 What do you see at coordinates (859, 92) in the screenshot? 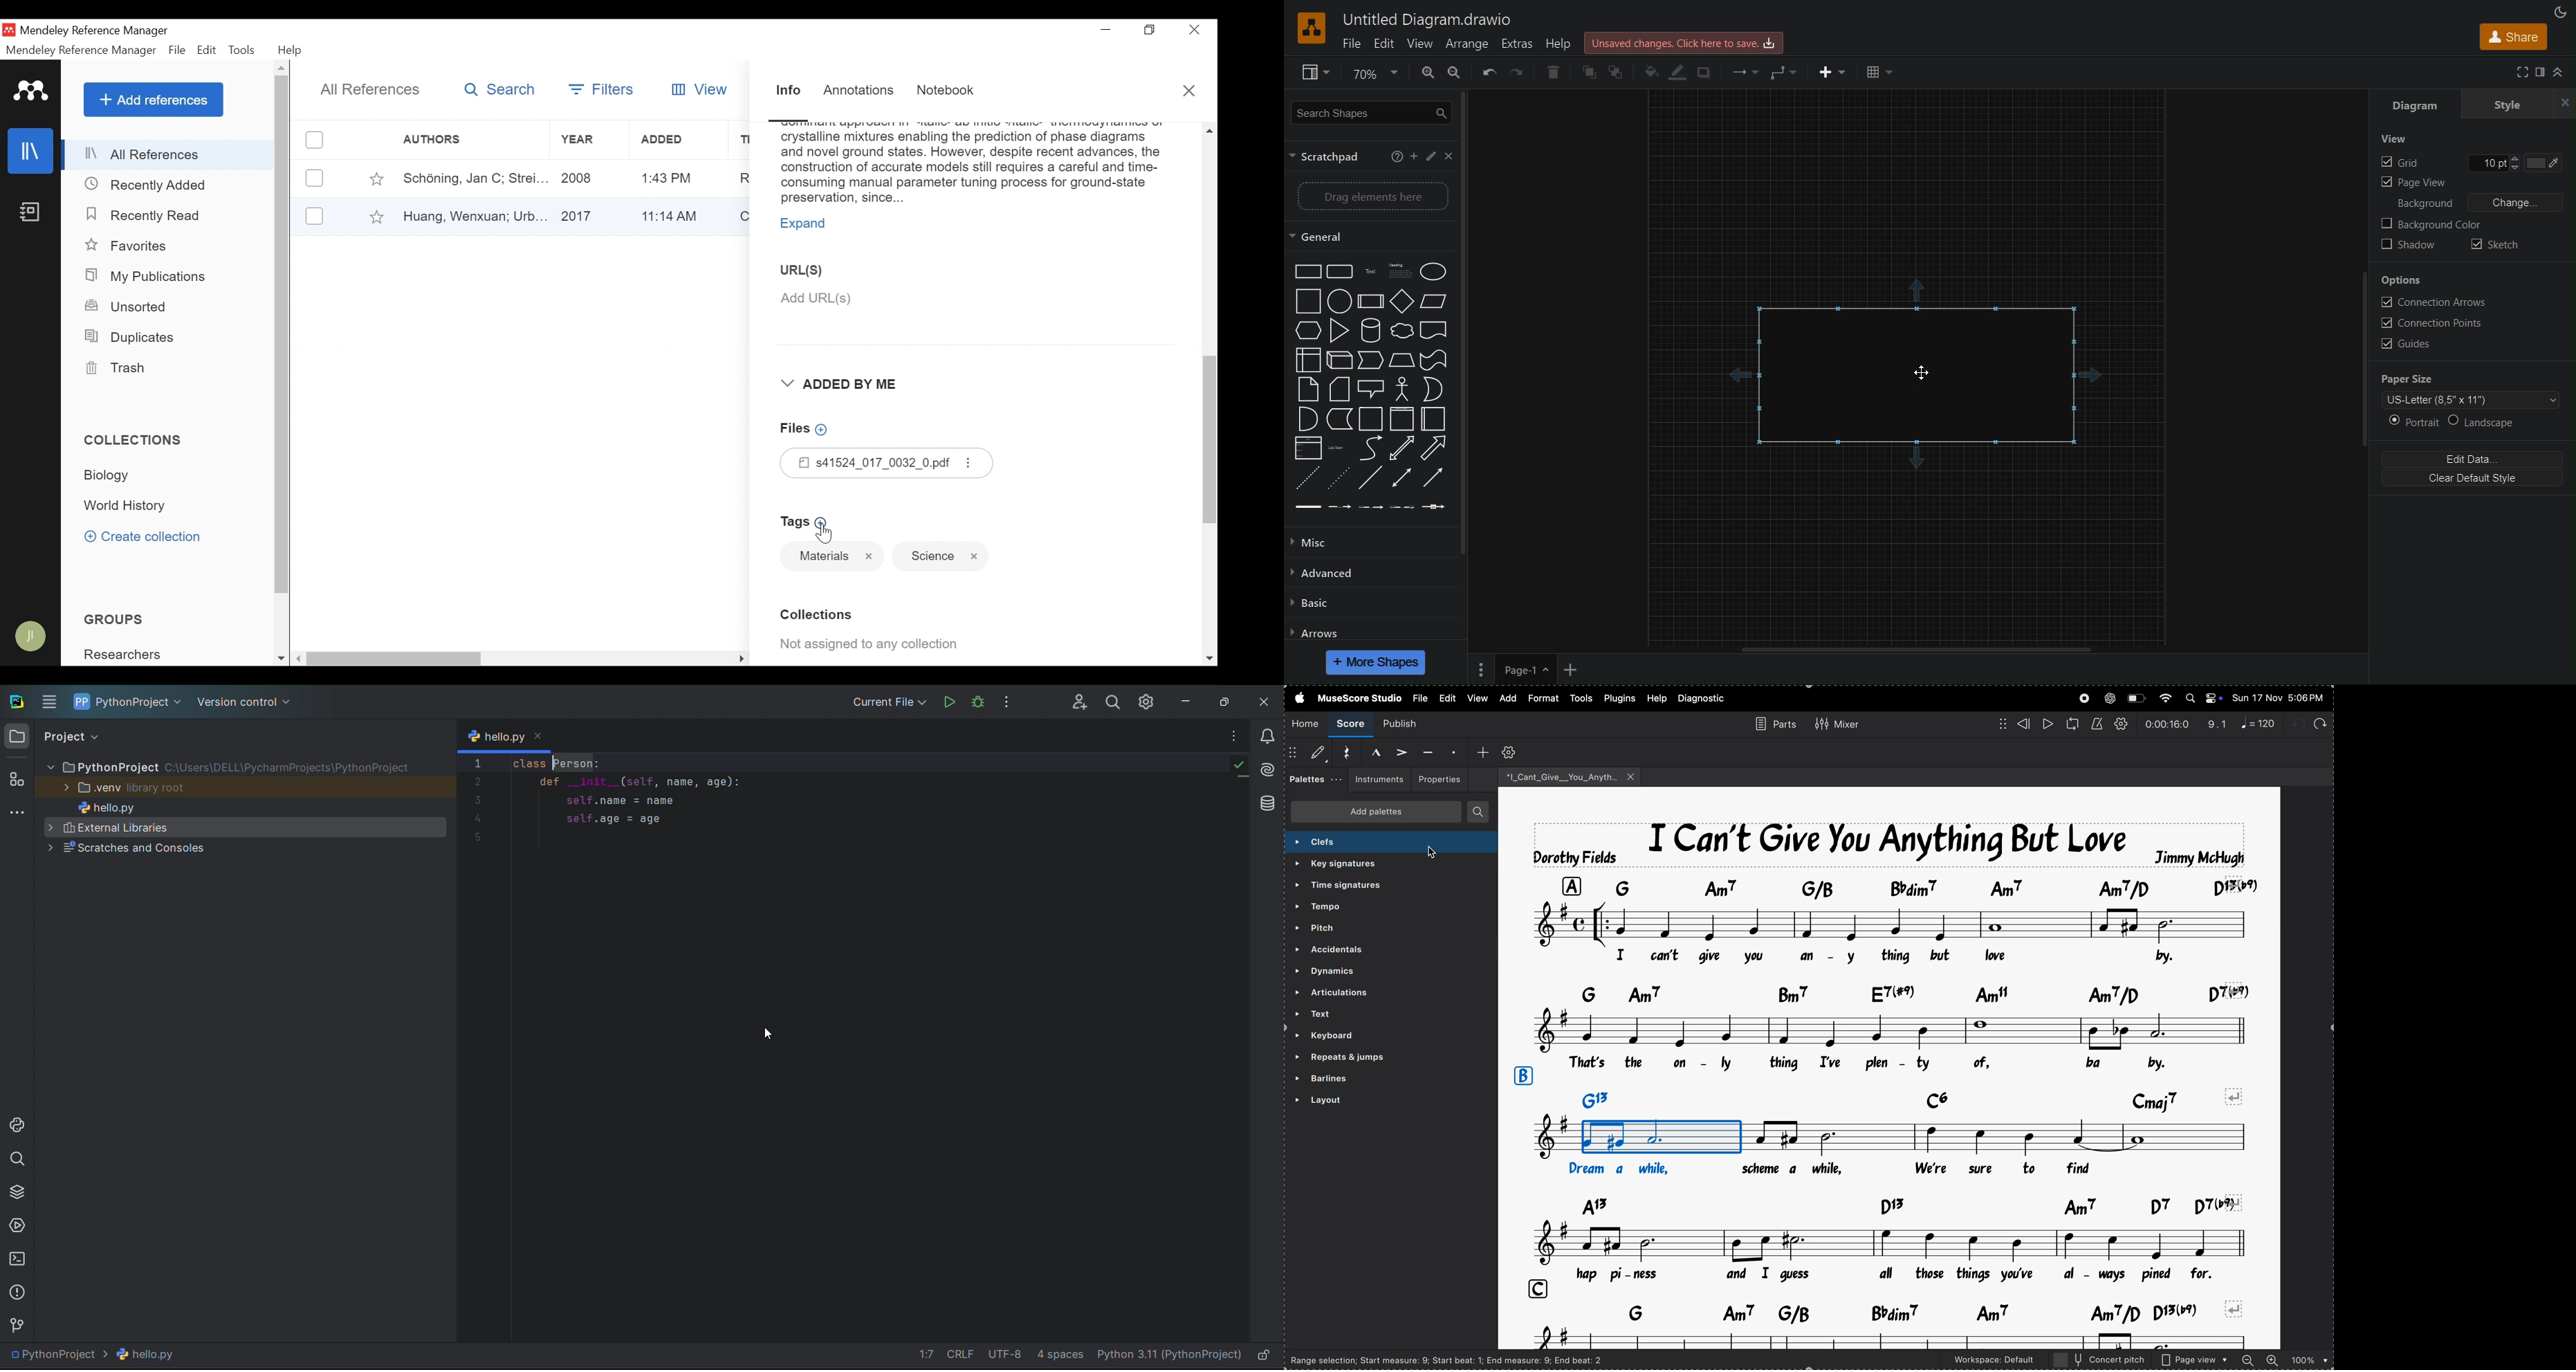
I see `Annotations` at bounding box center [859, 92].